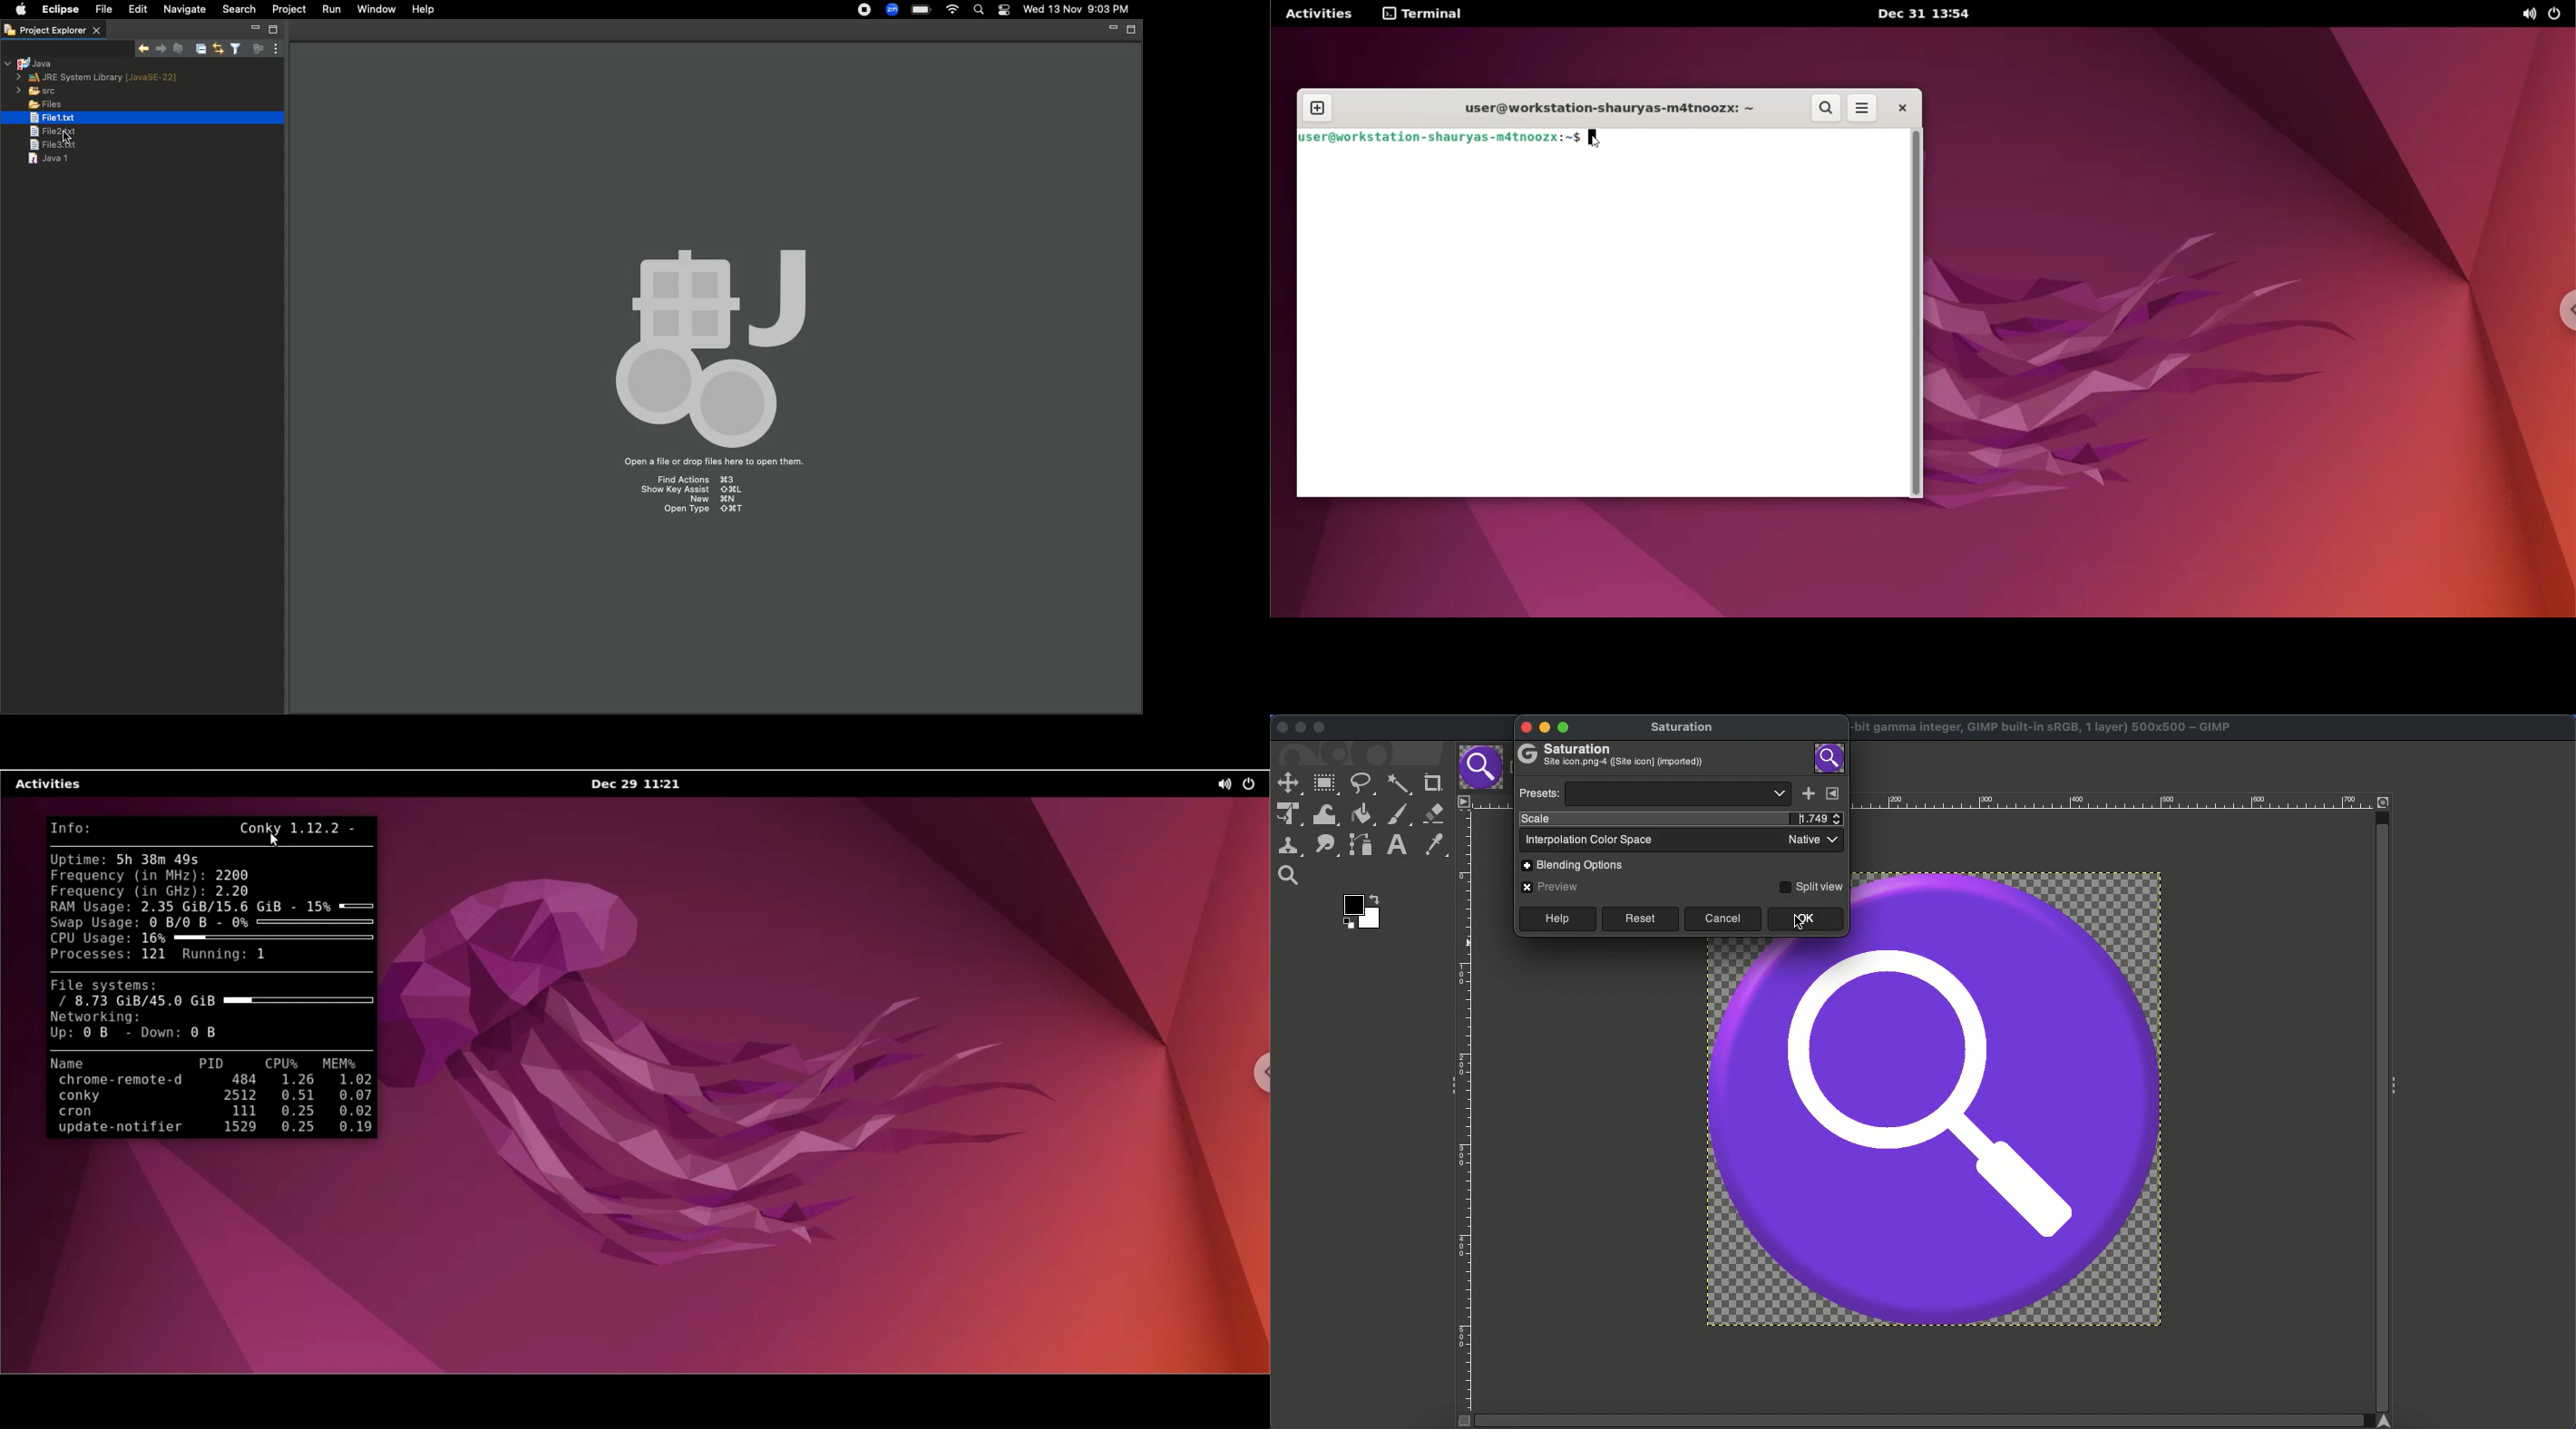 Image resolution: width=2576 pixels, height=1456 pixels. Describe the element at coordinates (1524, 728) in the screenshot. I see `close` at that location.